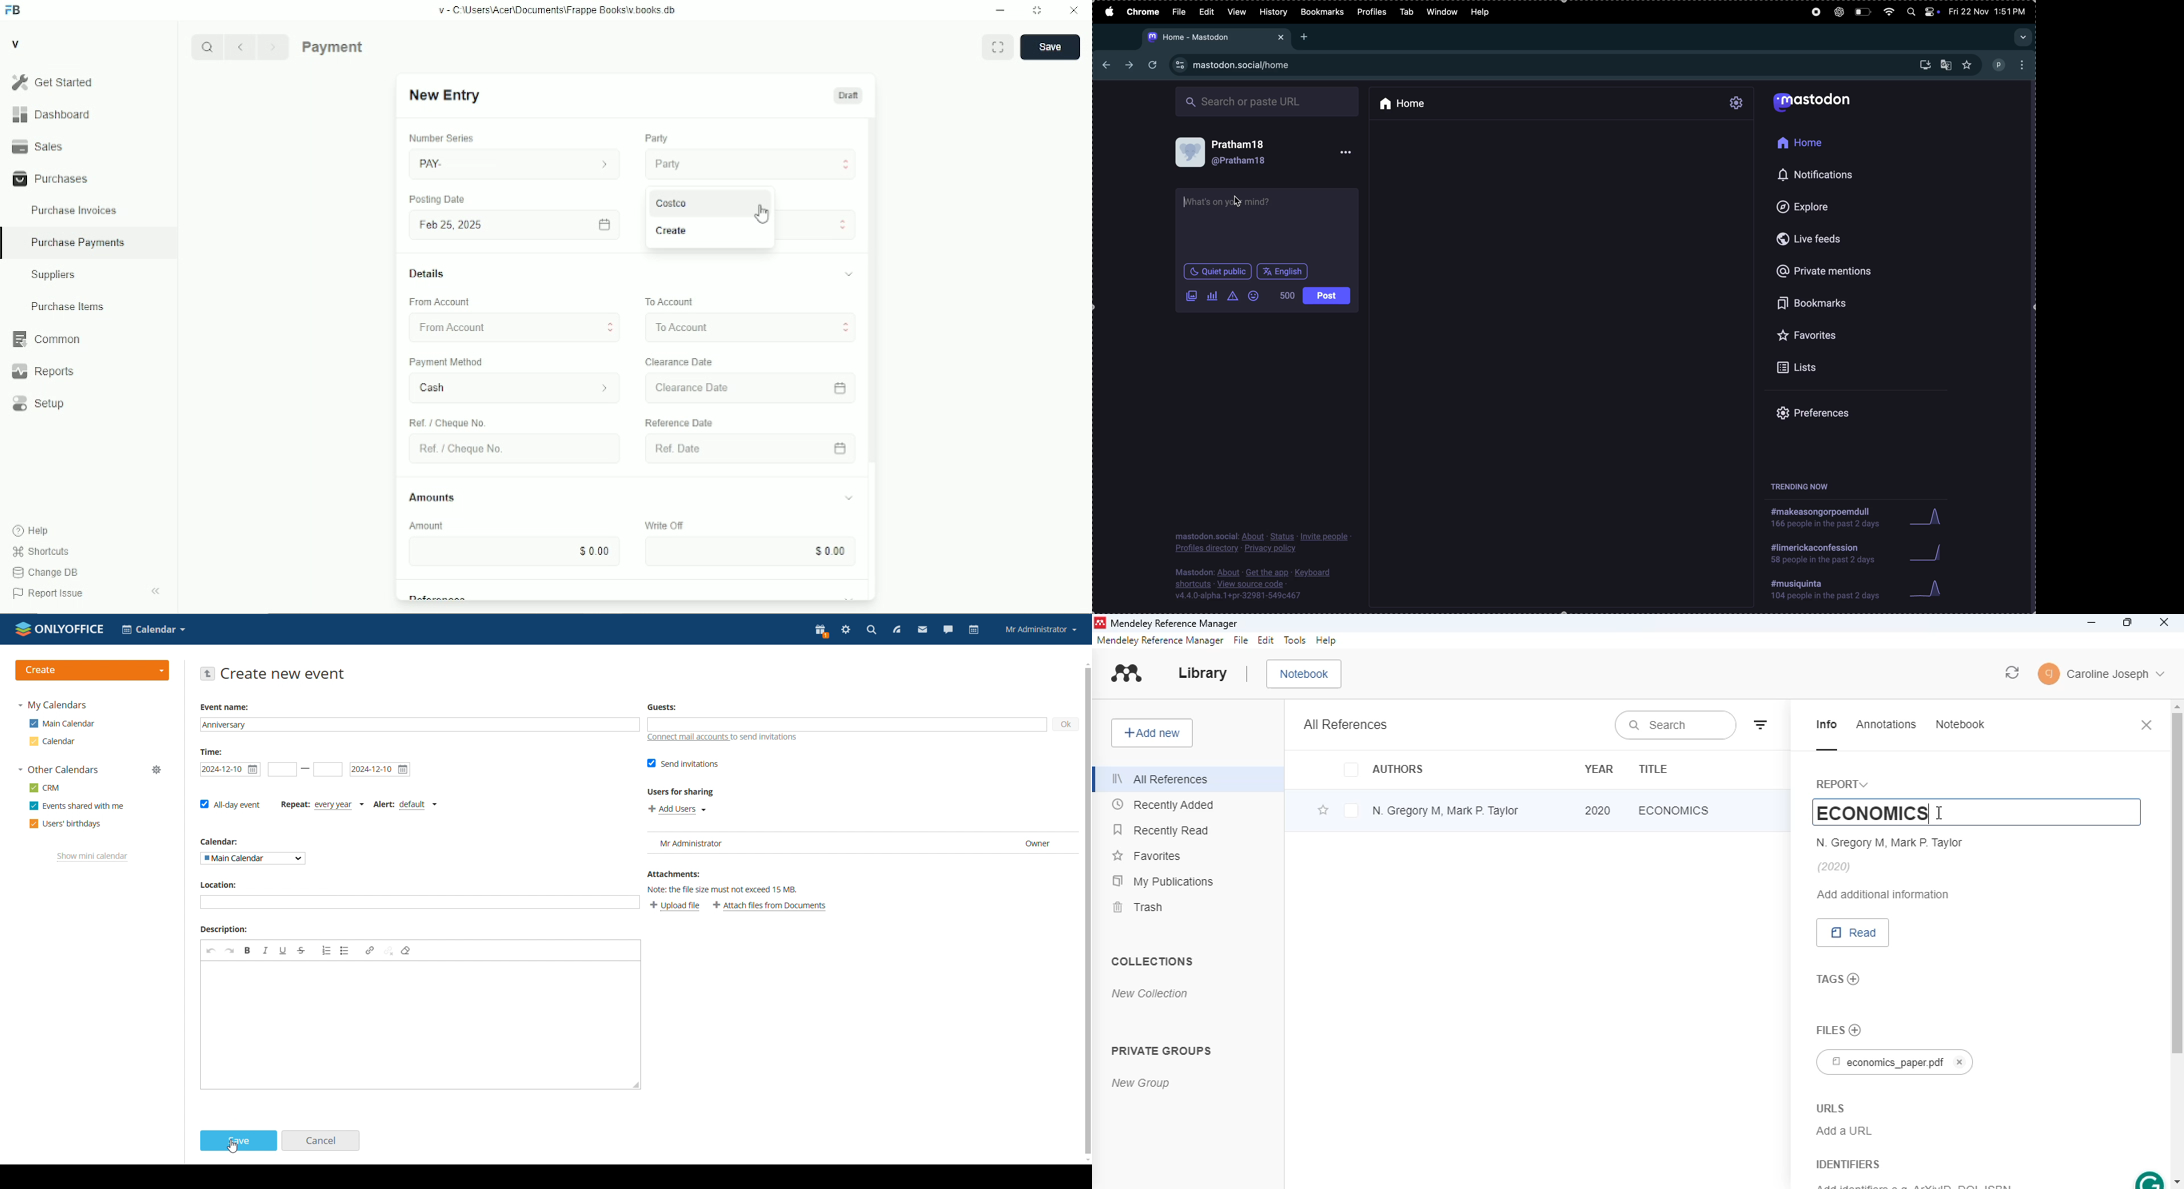 Image resolution: width=2184 pixels, height=1204 pixels. Describe the element at coordinates (437, 139) in the screenshot. I see `number series` at that location.